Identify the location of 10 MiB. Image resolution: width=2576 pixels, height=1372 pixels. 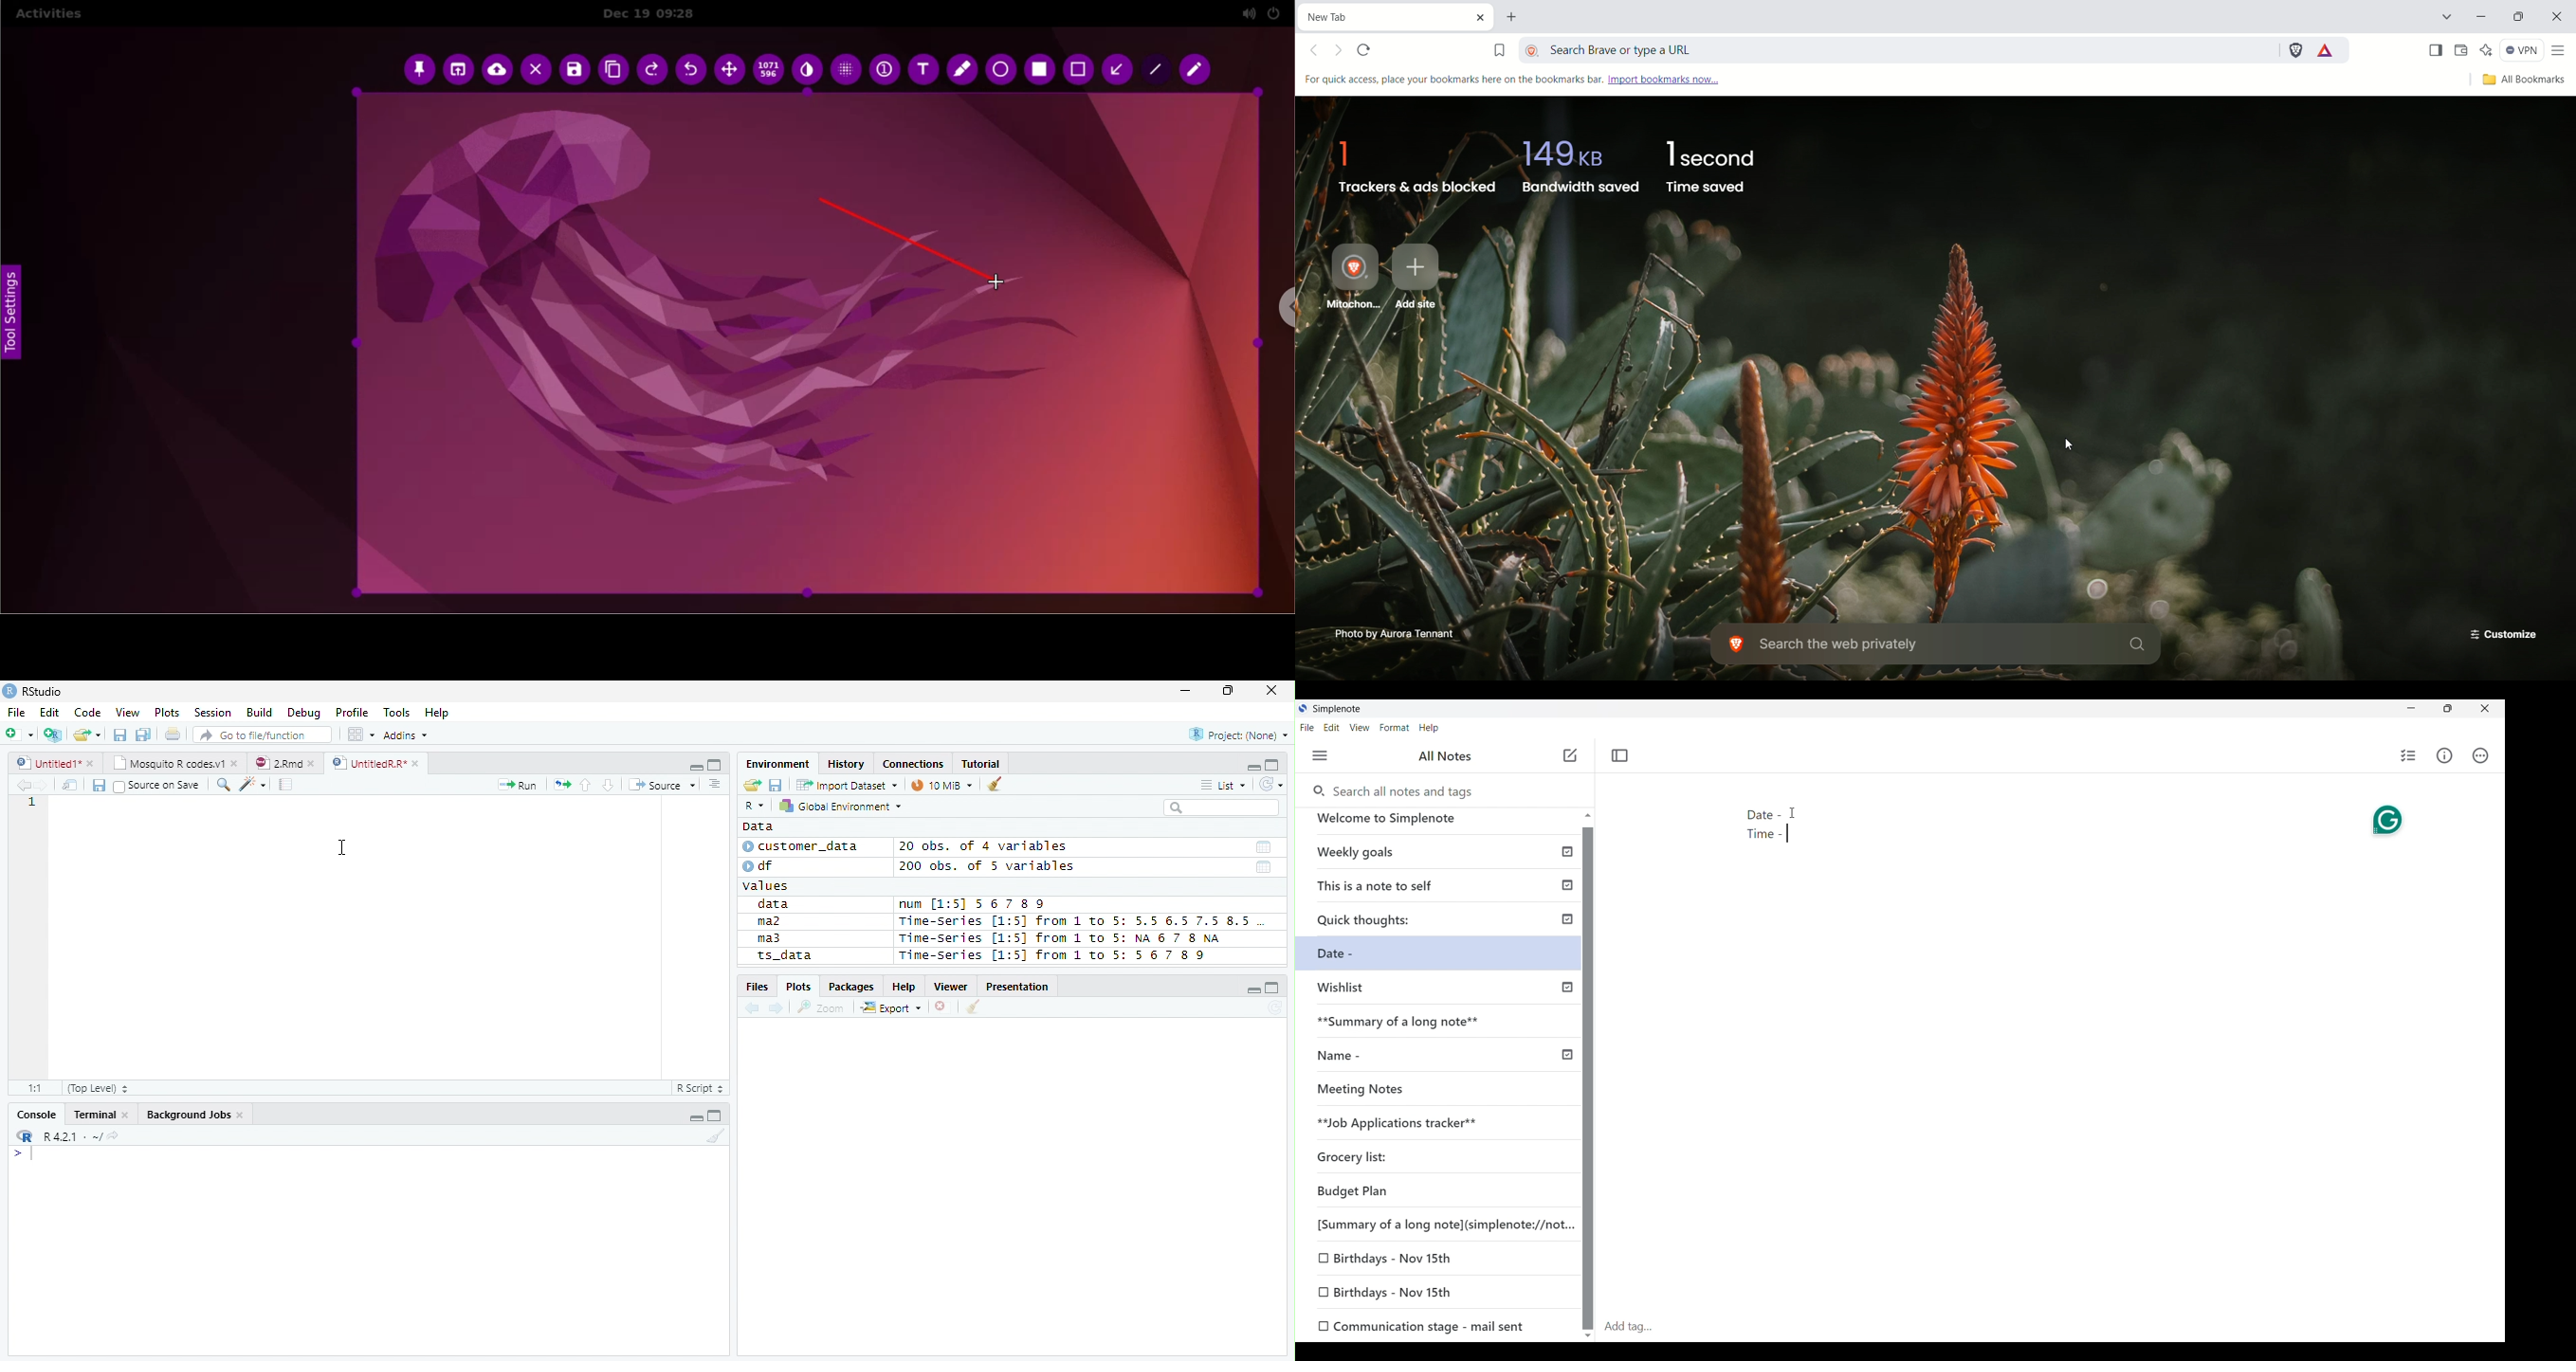
(943, 785).